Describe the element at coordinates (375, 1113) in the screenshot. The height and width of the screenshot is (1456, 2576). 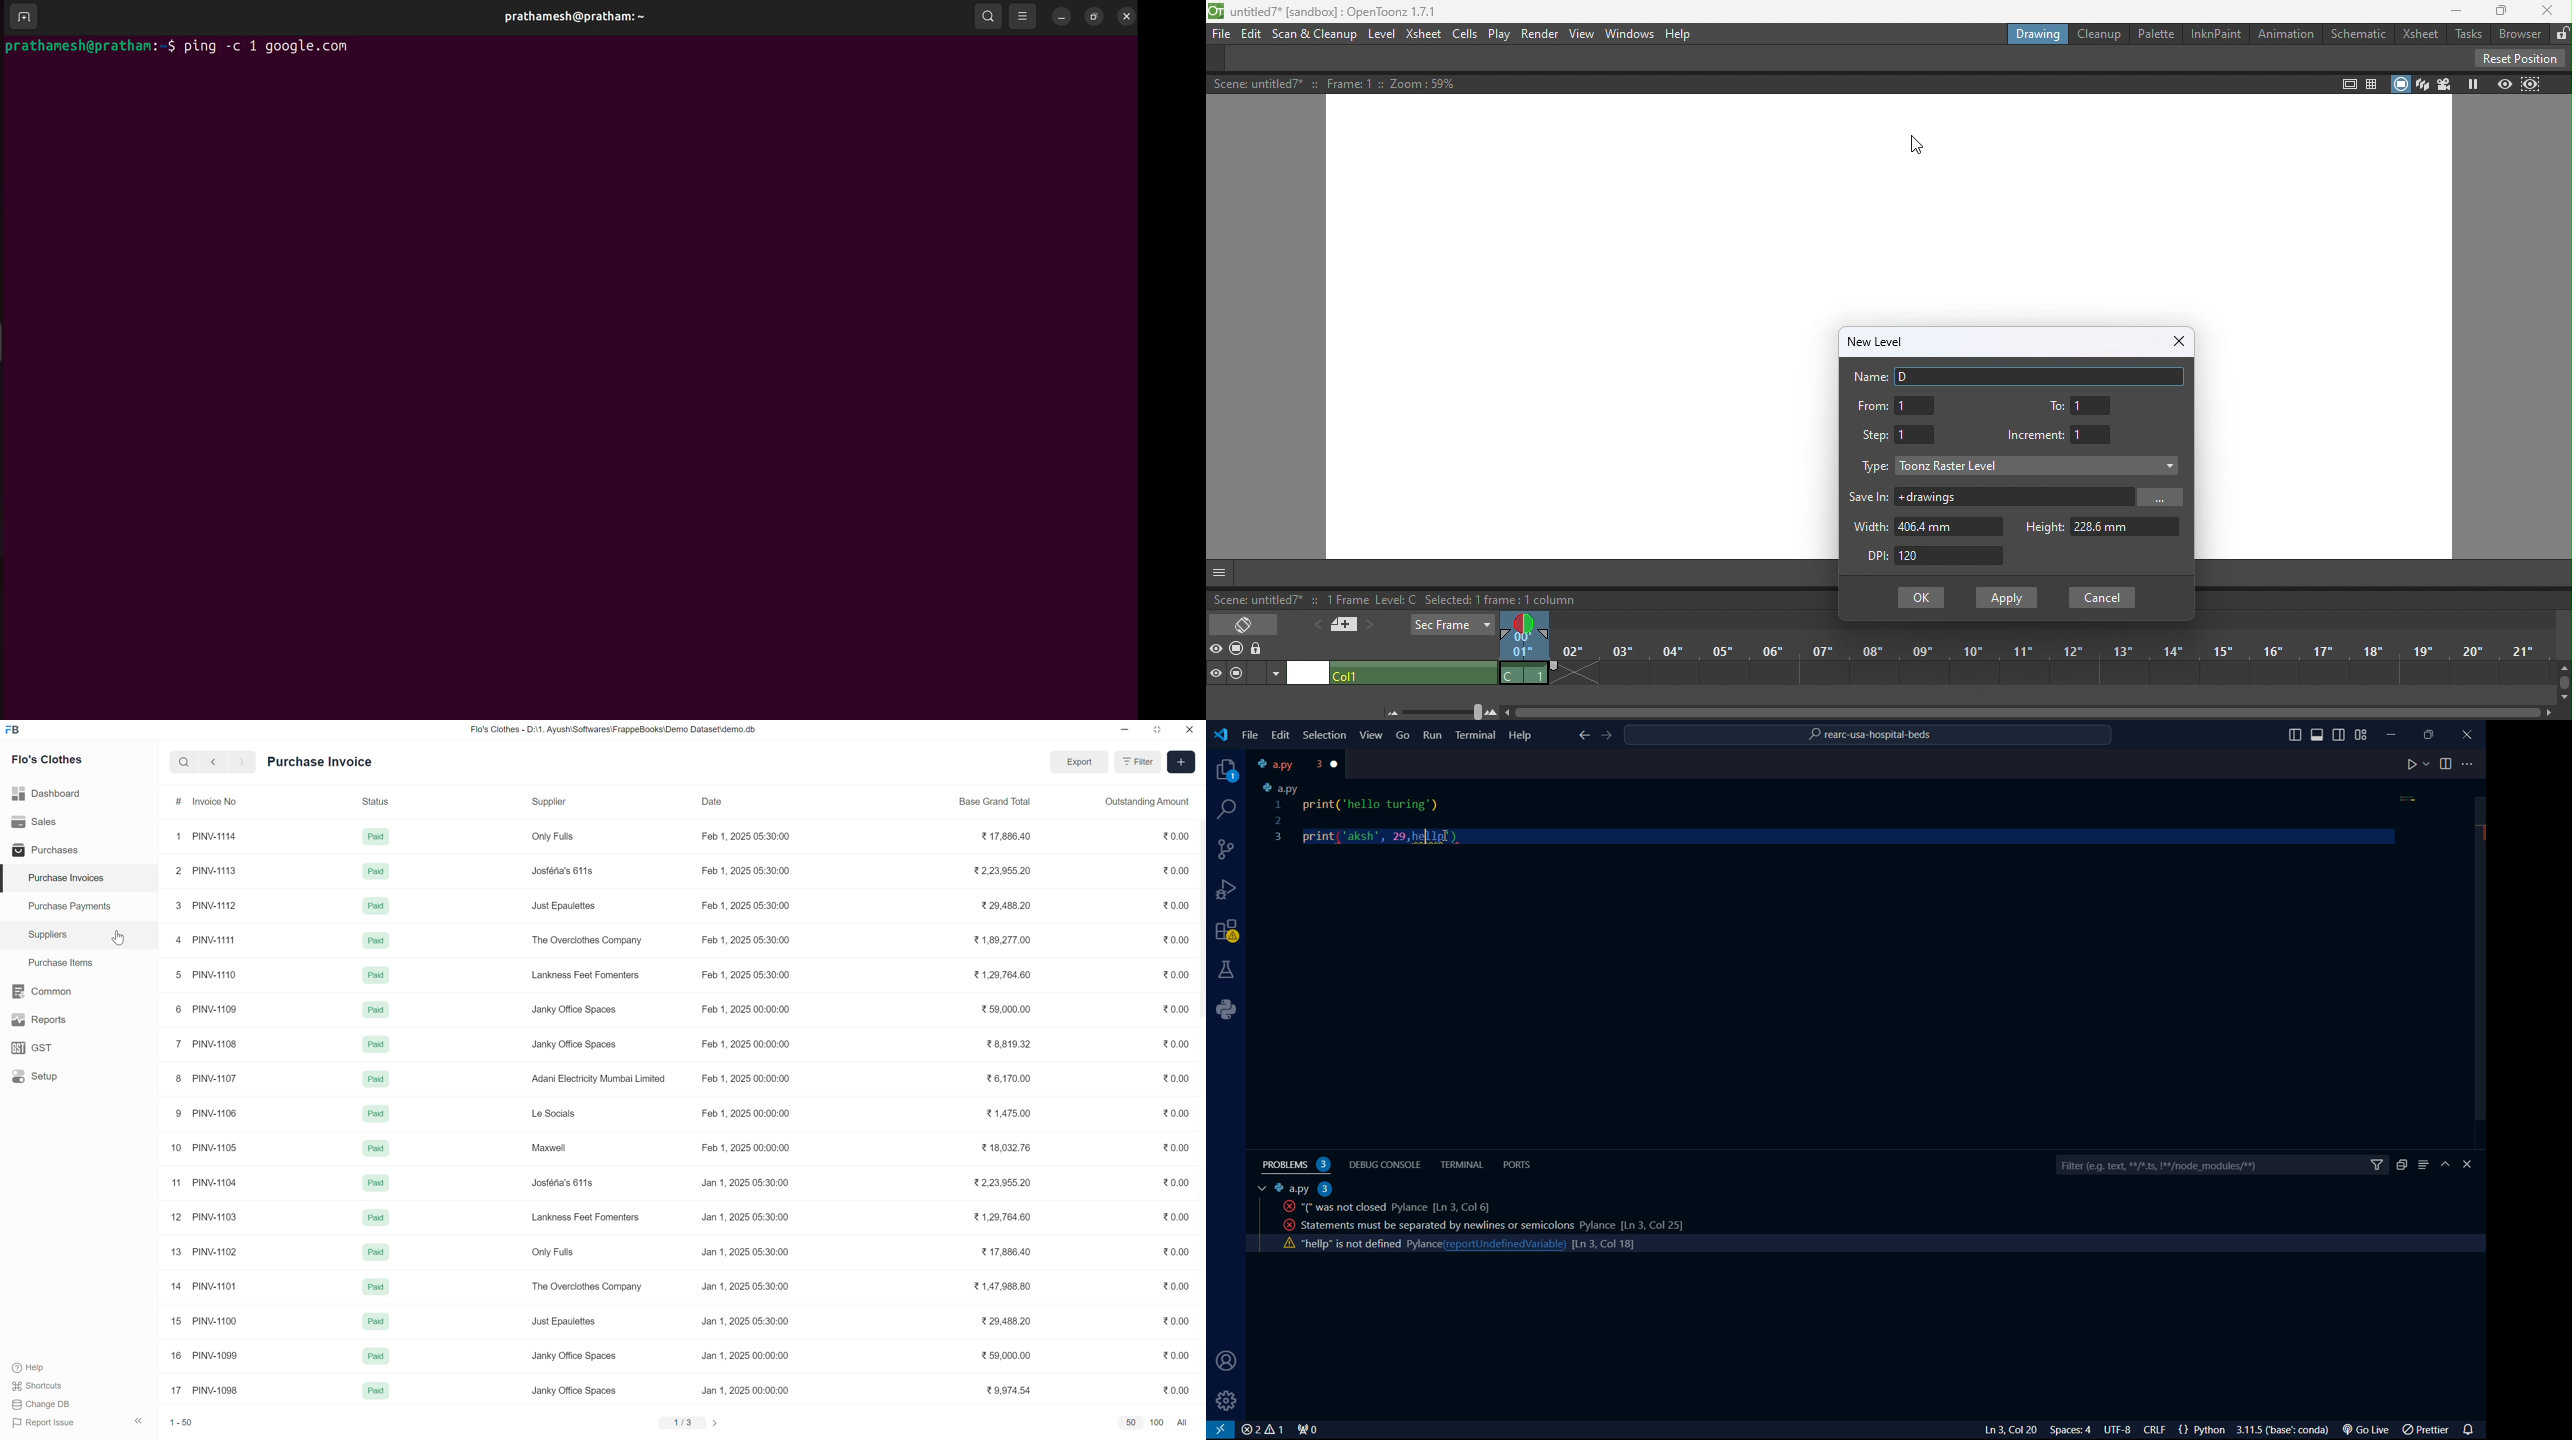
I see `paid` at that location.